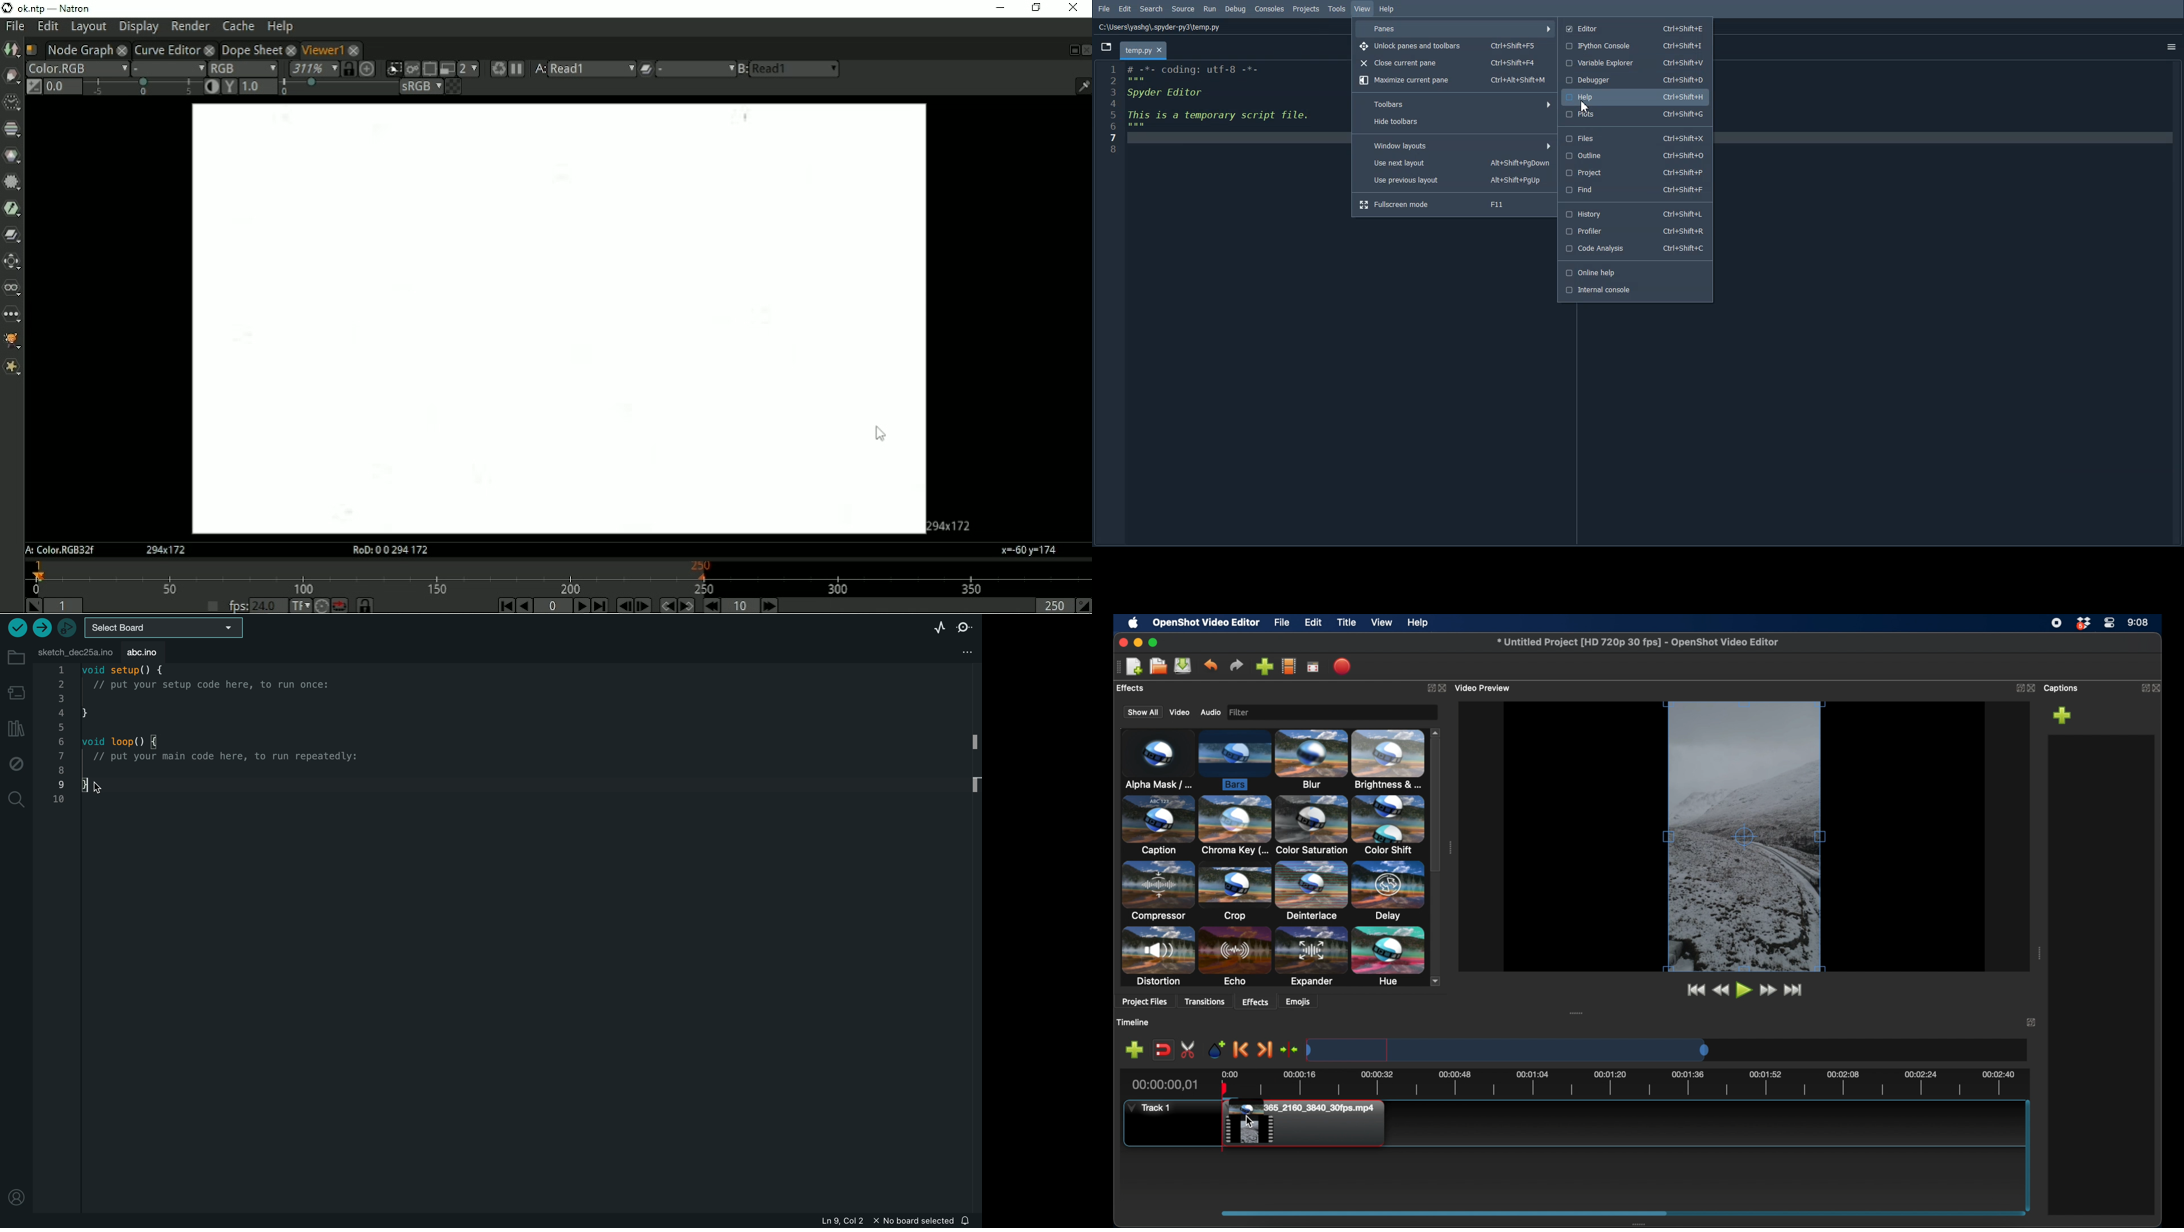 Image resolution: width=2184 pixels, height=1232 pixels. Describe the element at coordinates (1145, 49) in the screenshot. I see `current file tab` at that location.